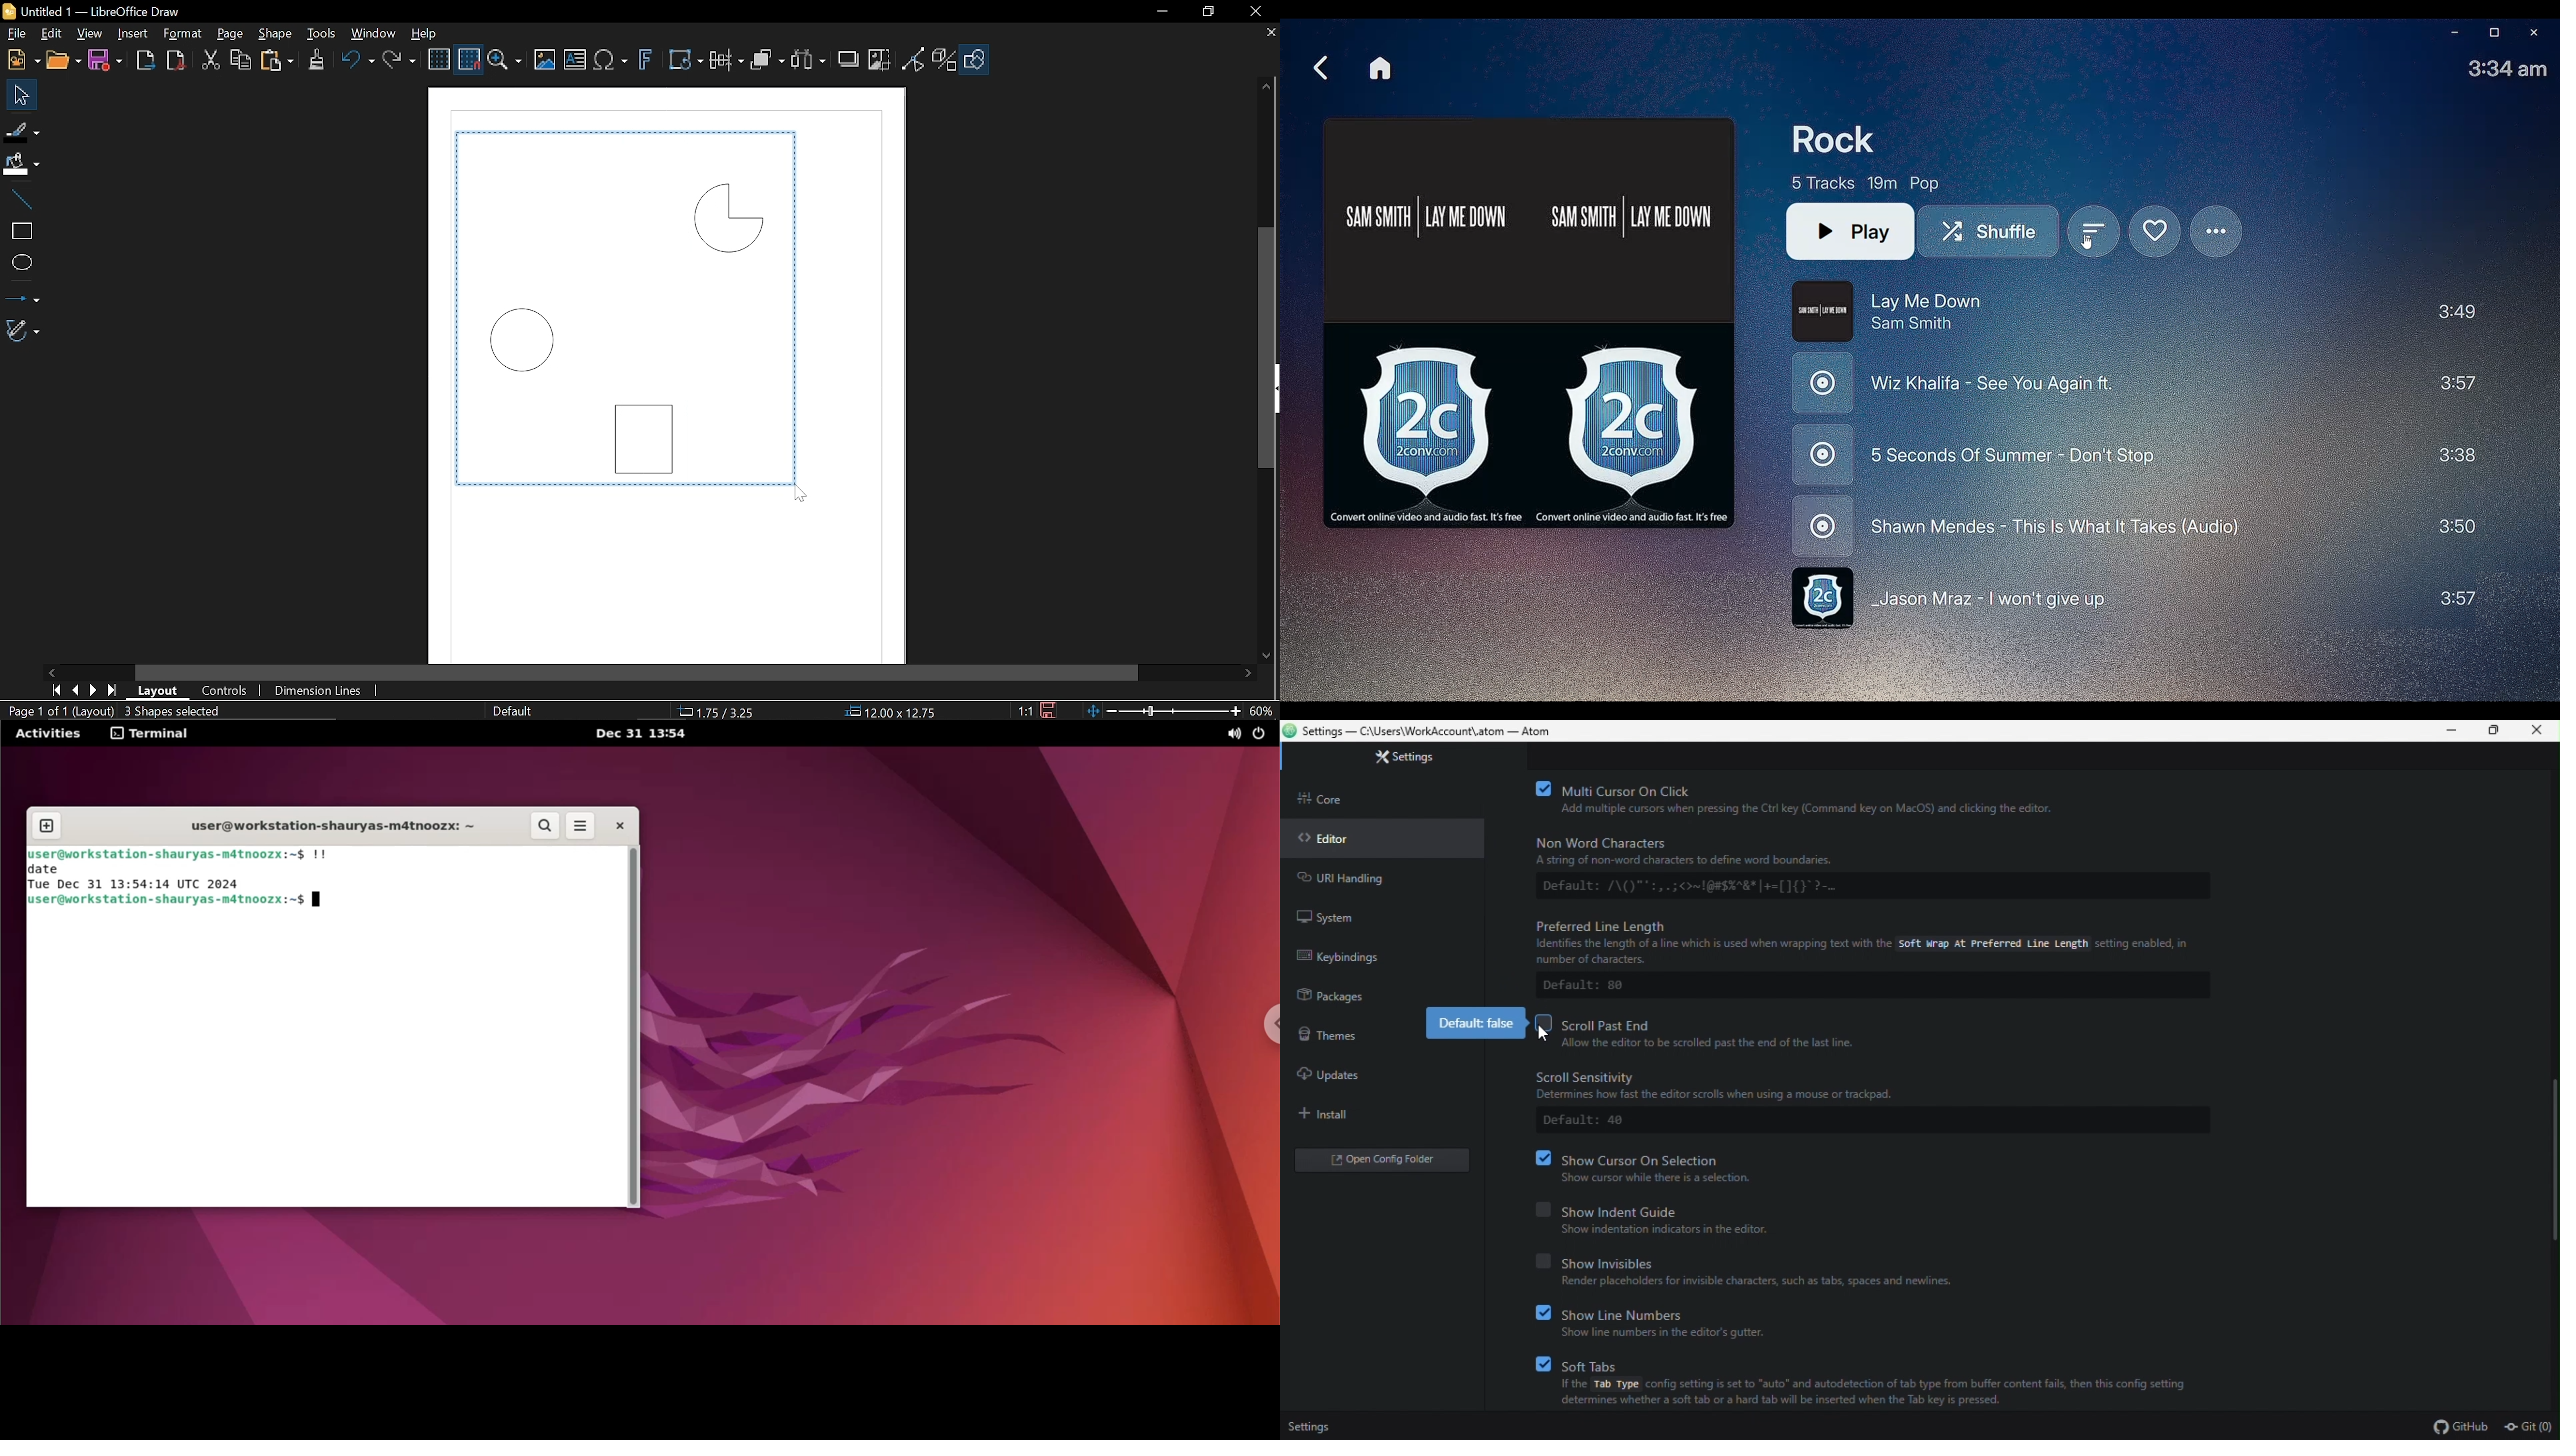 This screenshot has width=2576, height=1456. Describe the element at coordinates (52, 33) in the screenshot. I see `Edit` at that location.